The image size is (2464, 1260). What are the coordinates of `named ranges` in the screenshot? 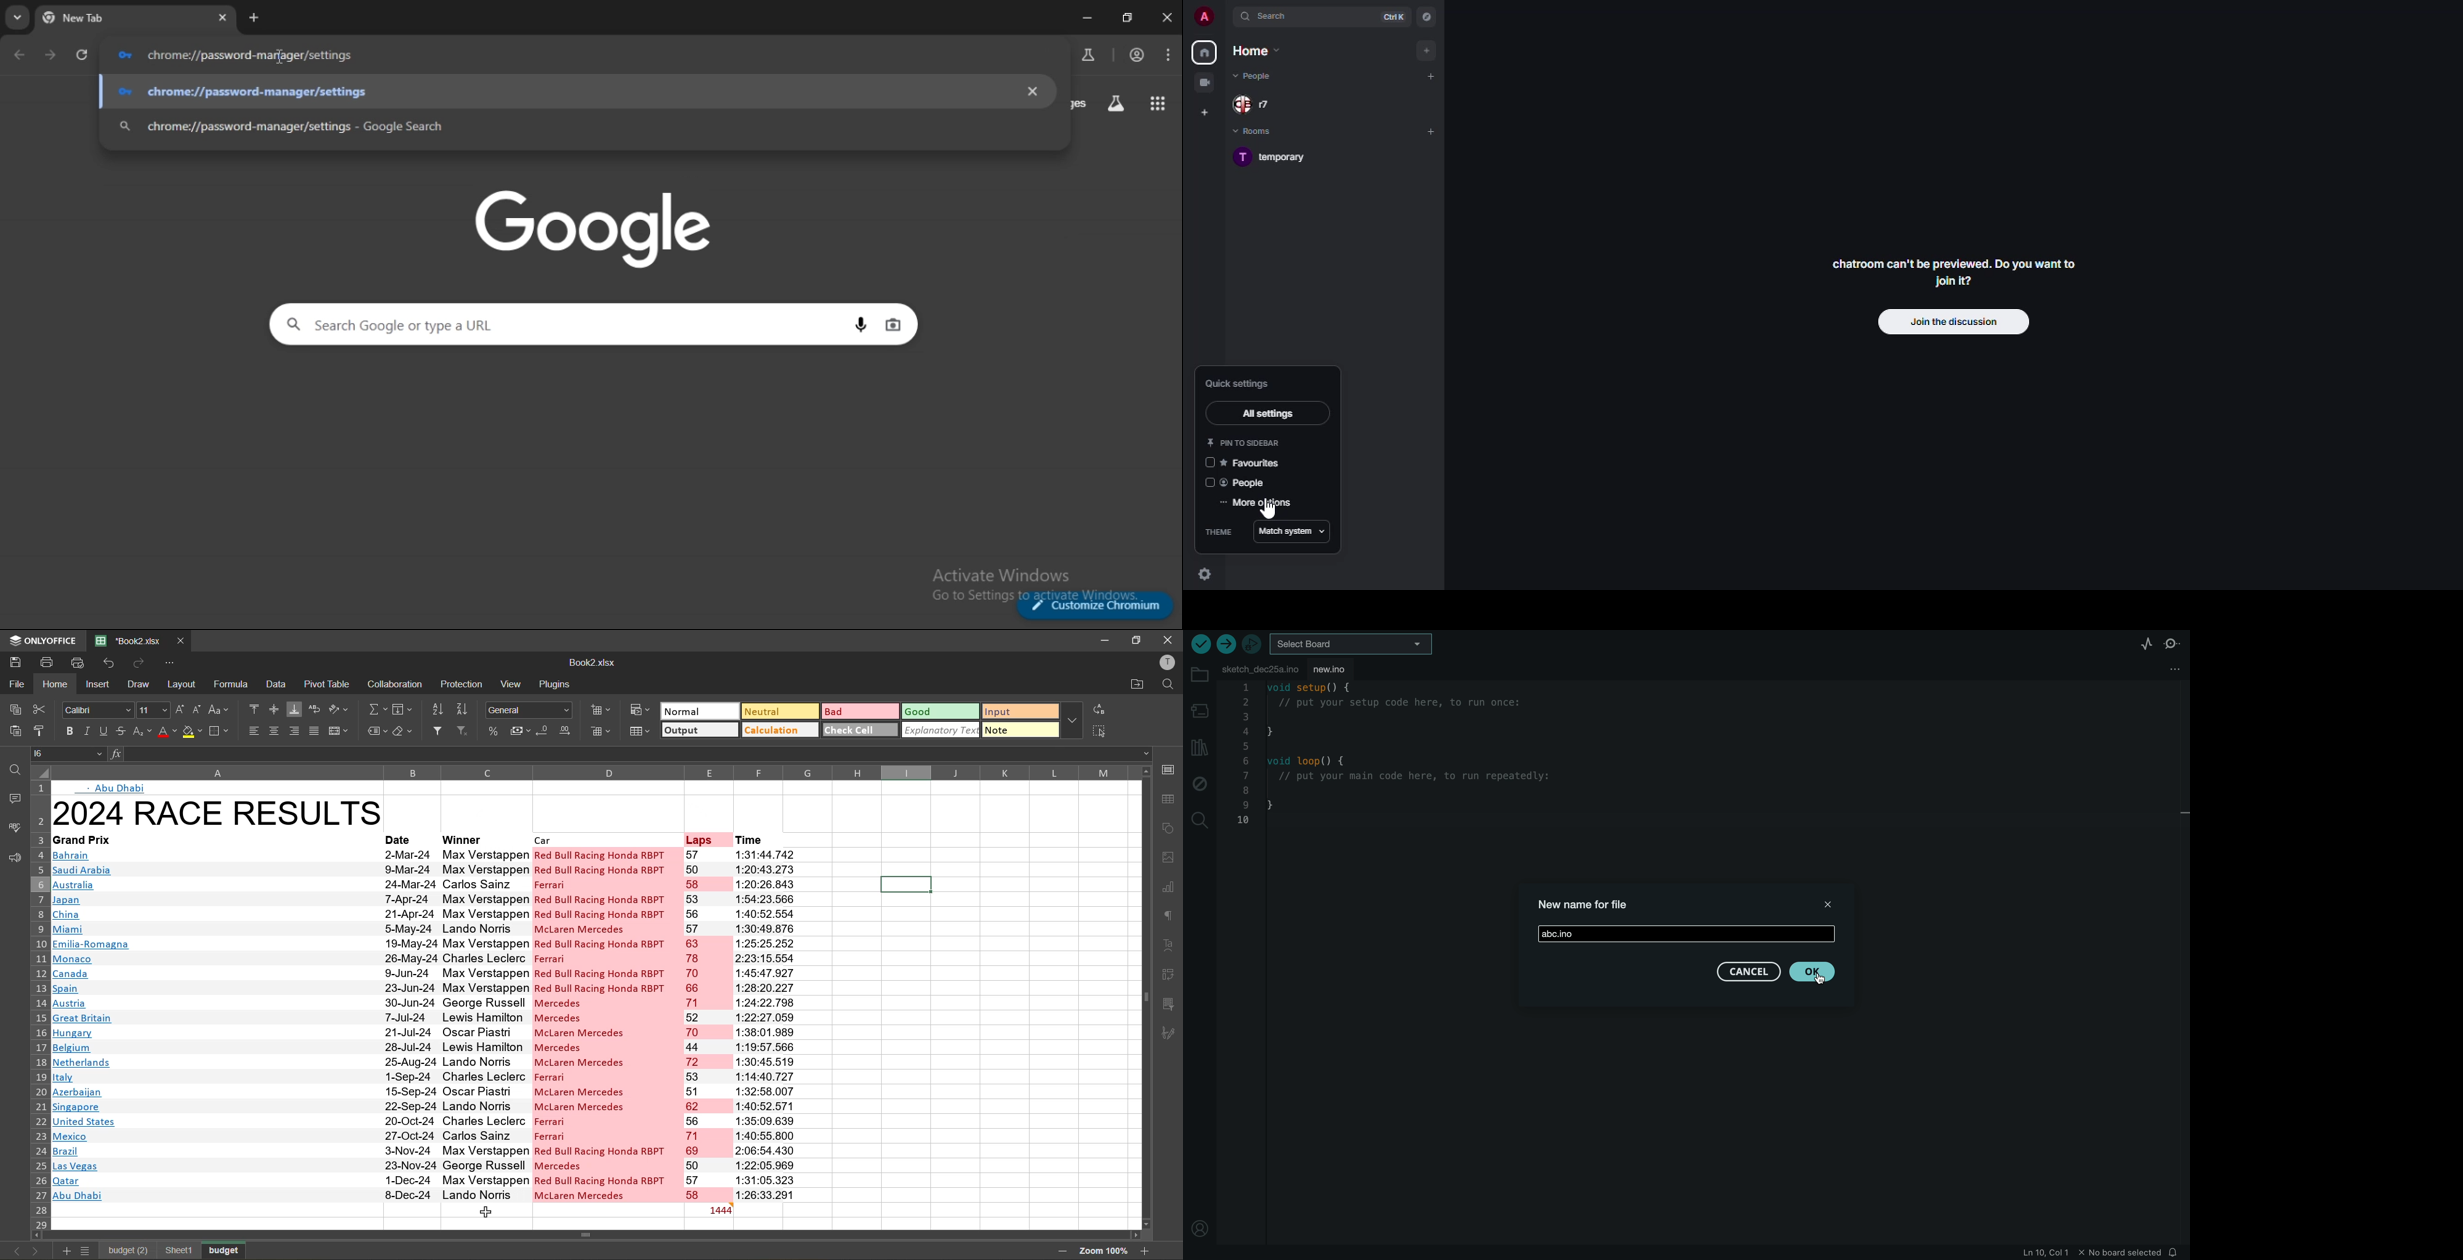 It's located at (377, 732).